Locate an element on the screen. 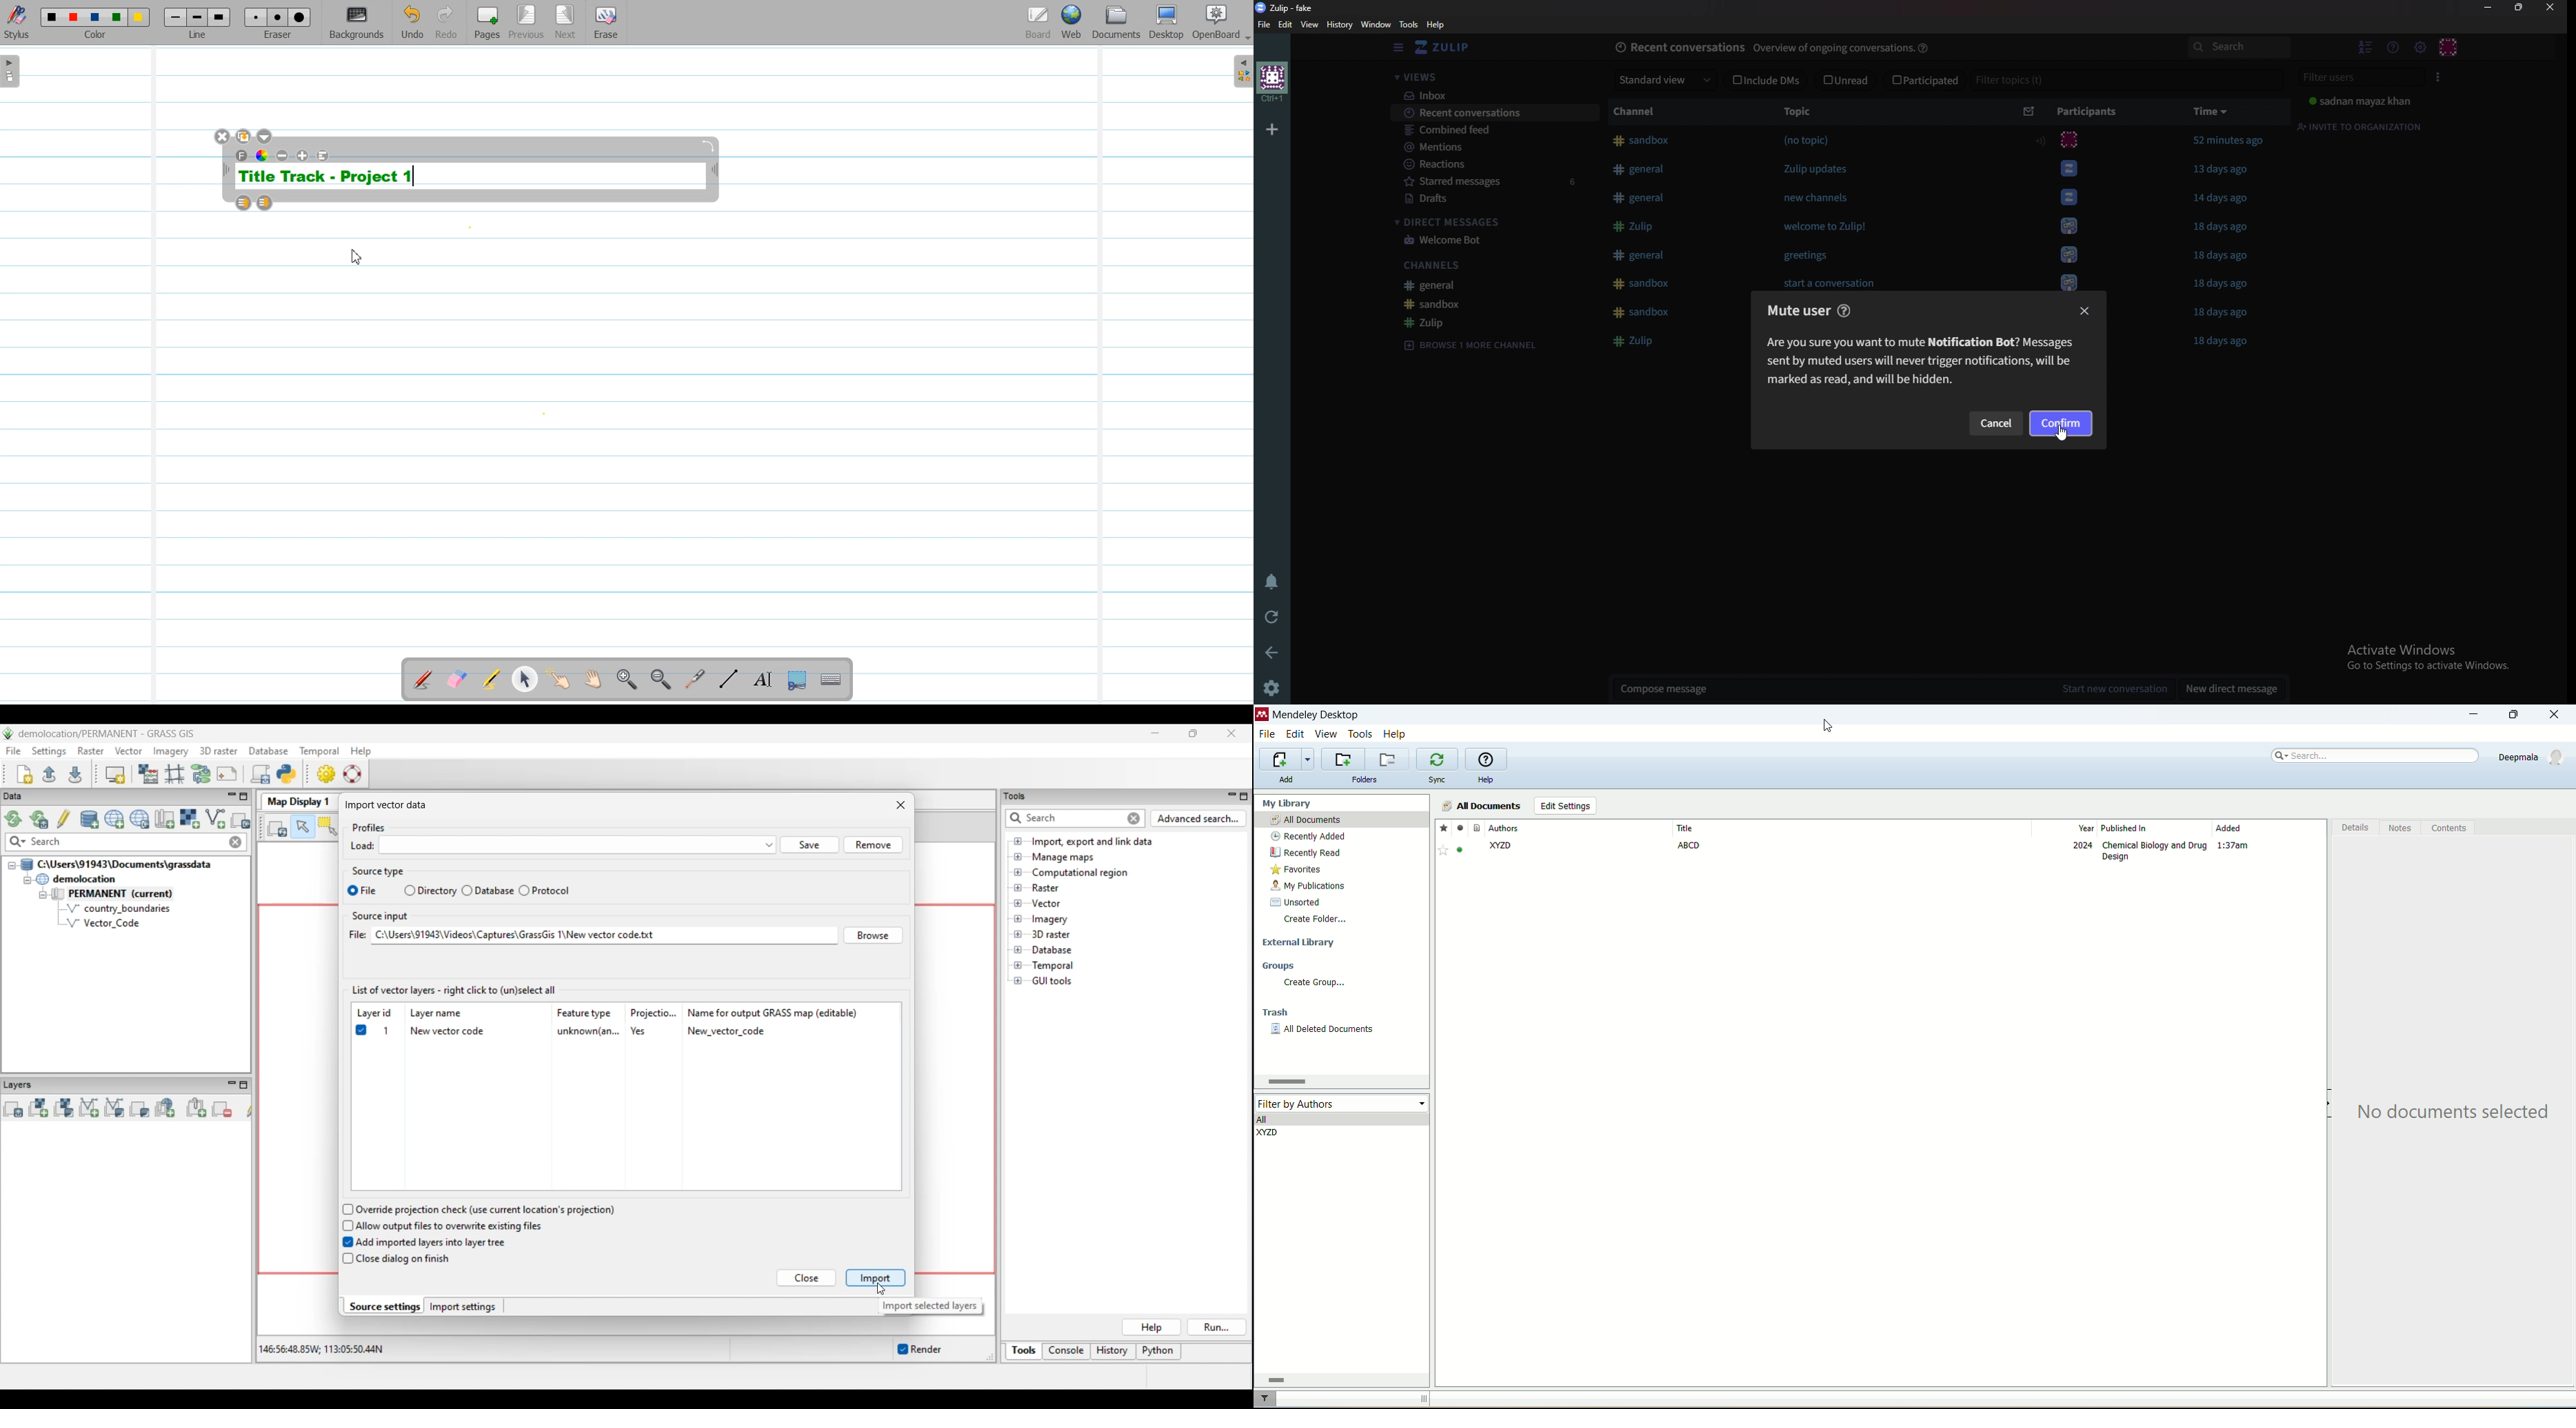 This screenshot has height=1428, width=2576. trash is located at coordinates (1276, 1013).